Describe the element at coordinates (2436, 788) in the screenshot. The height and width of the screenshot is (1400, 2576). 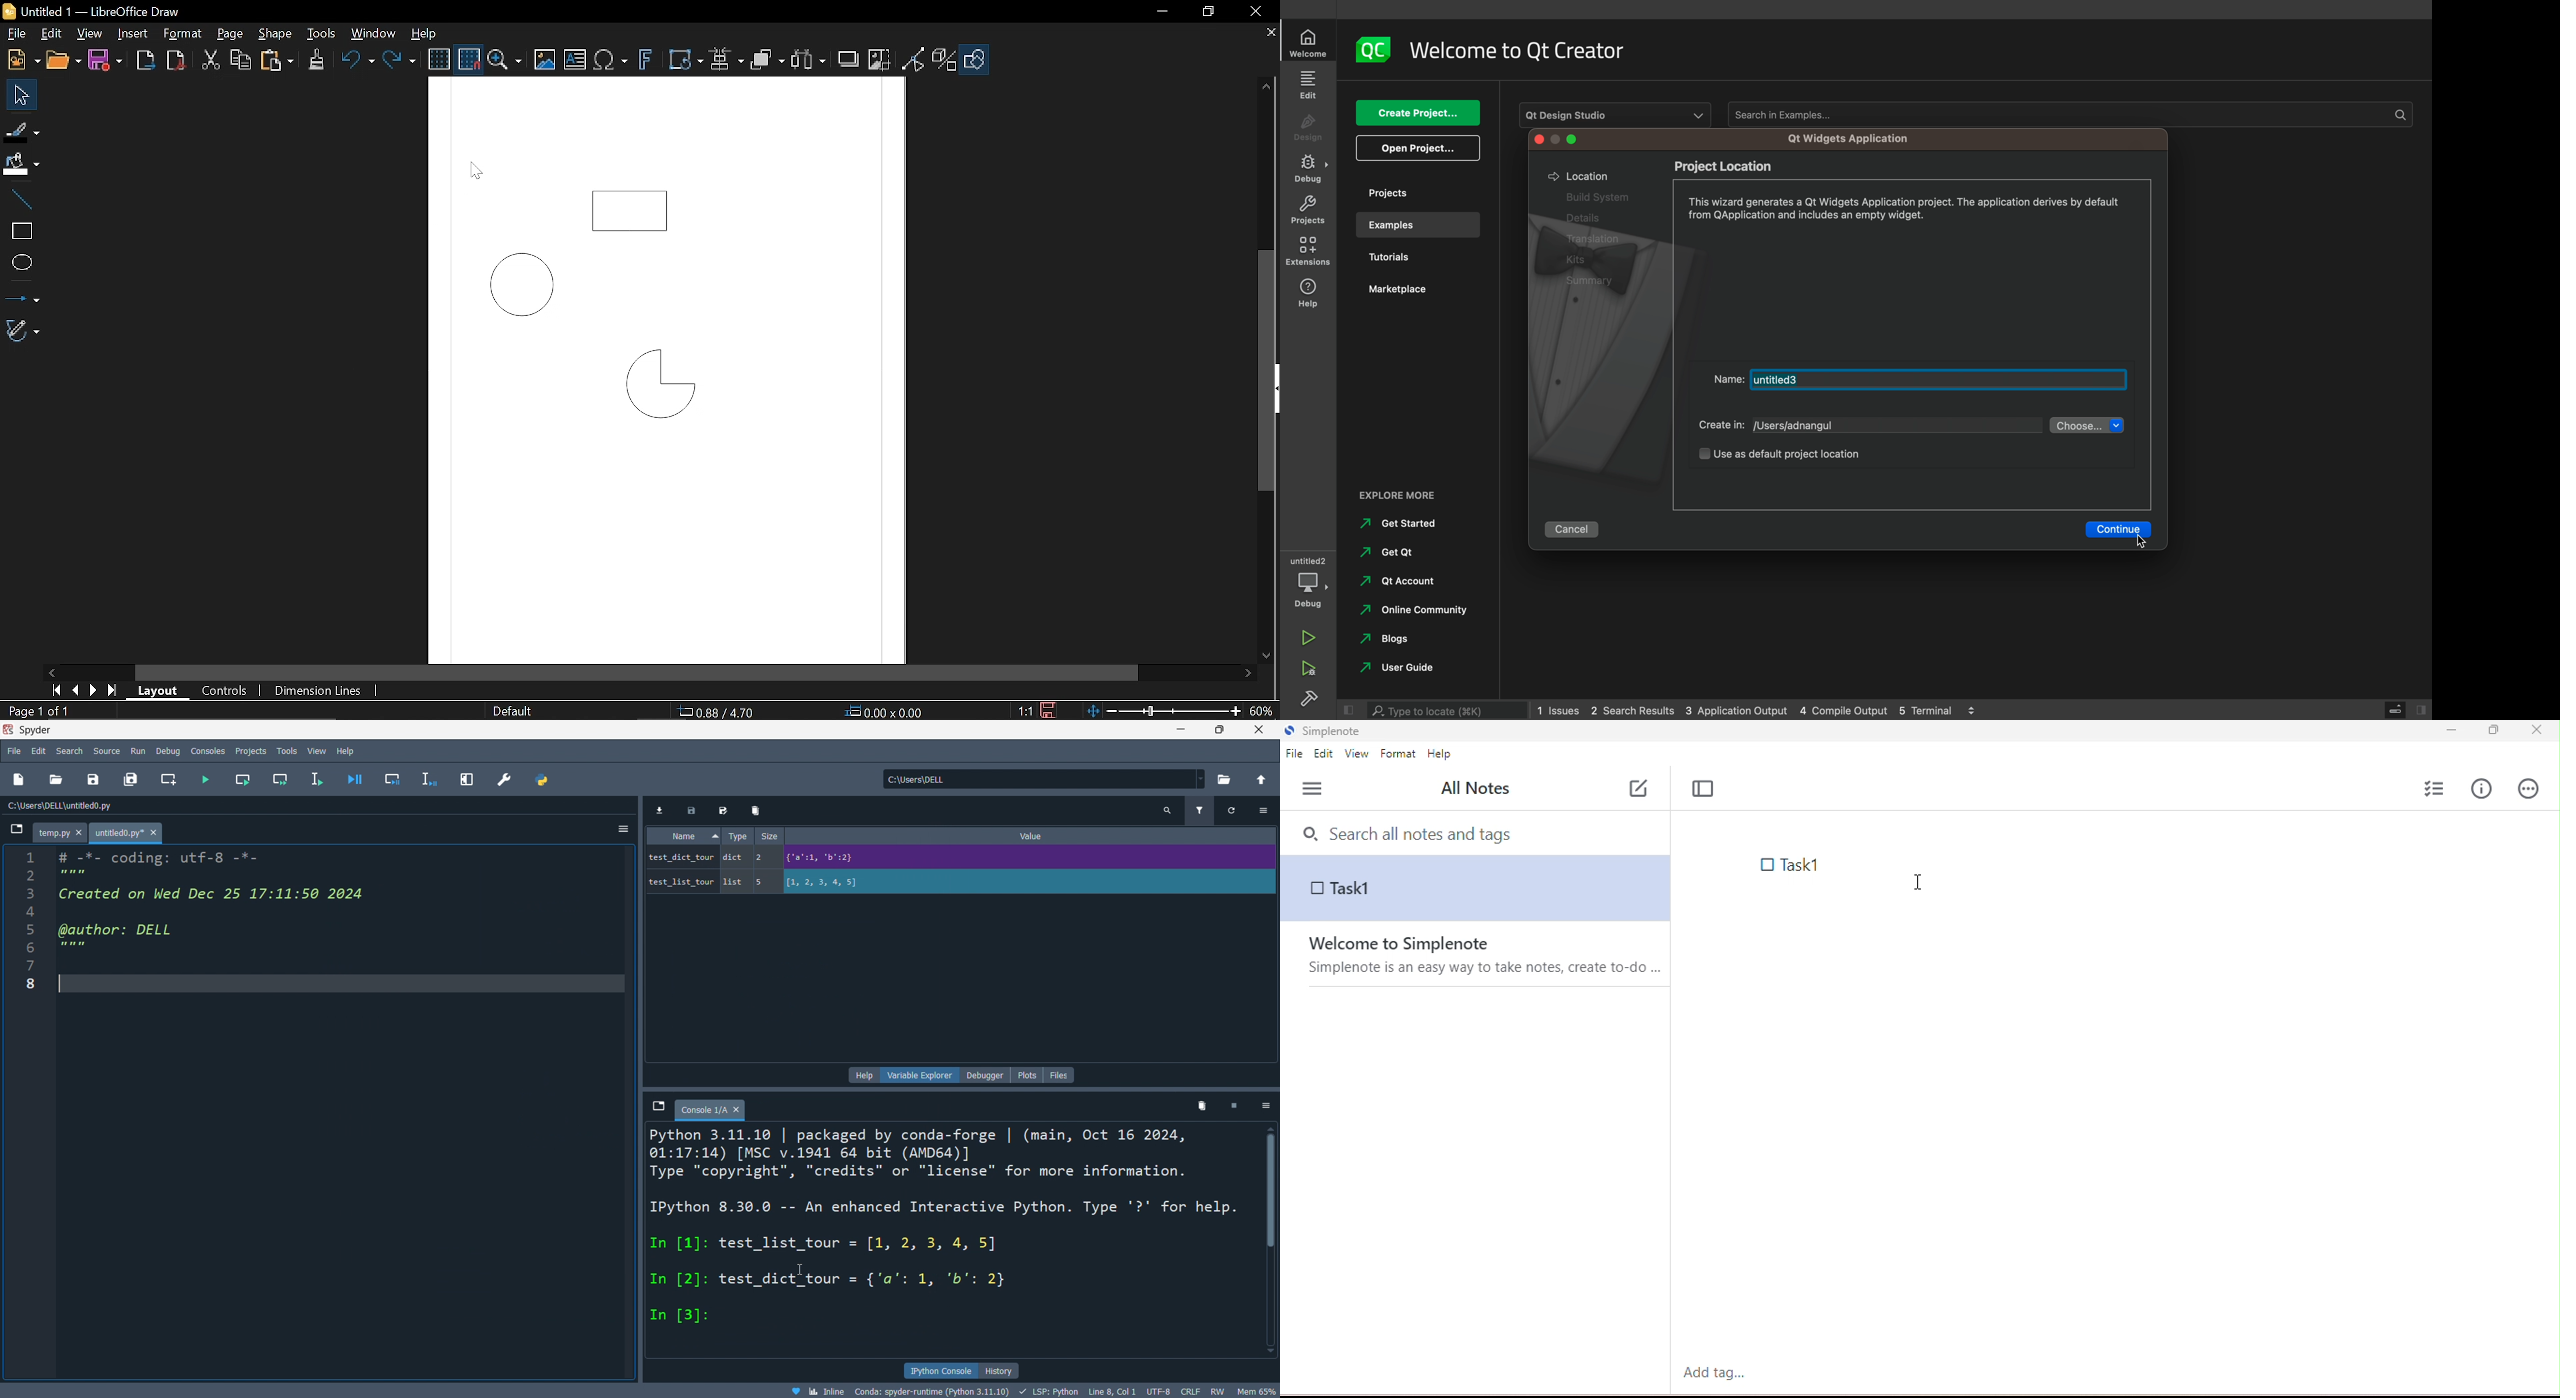
I see `insert checklist` at that location.